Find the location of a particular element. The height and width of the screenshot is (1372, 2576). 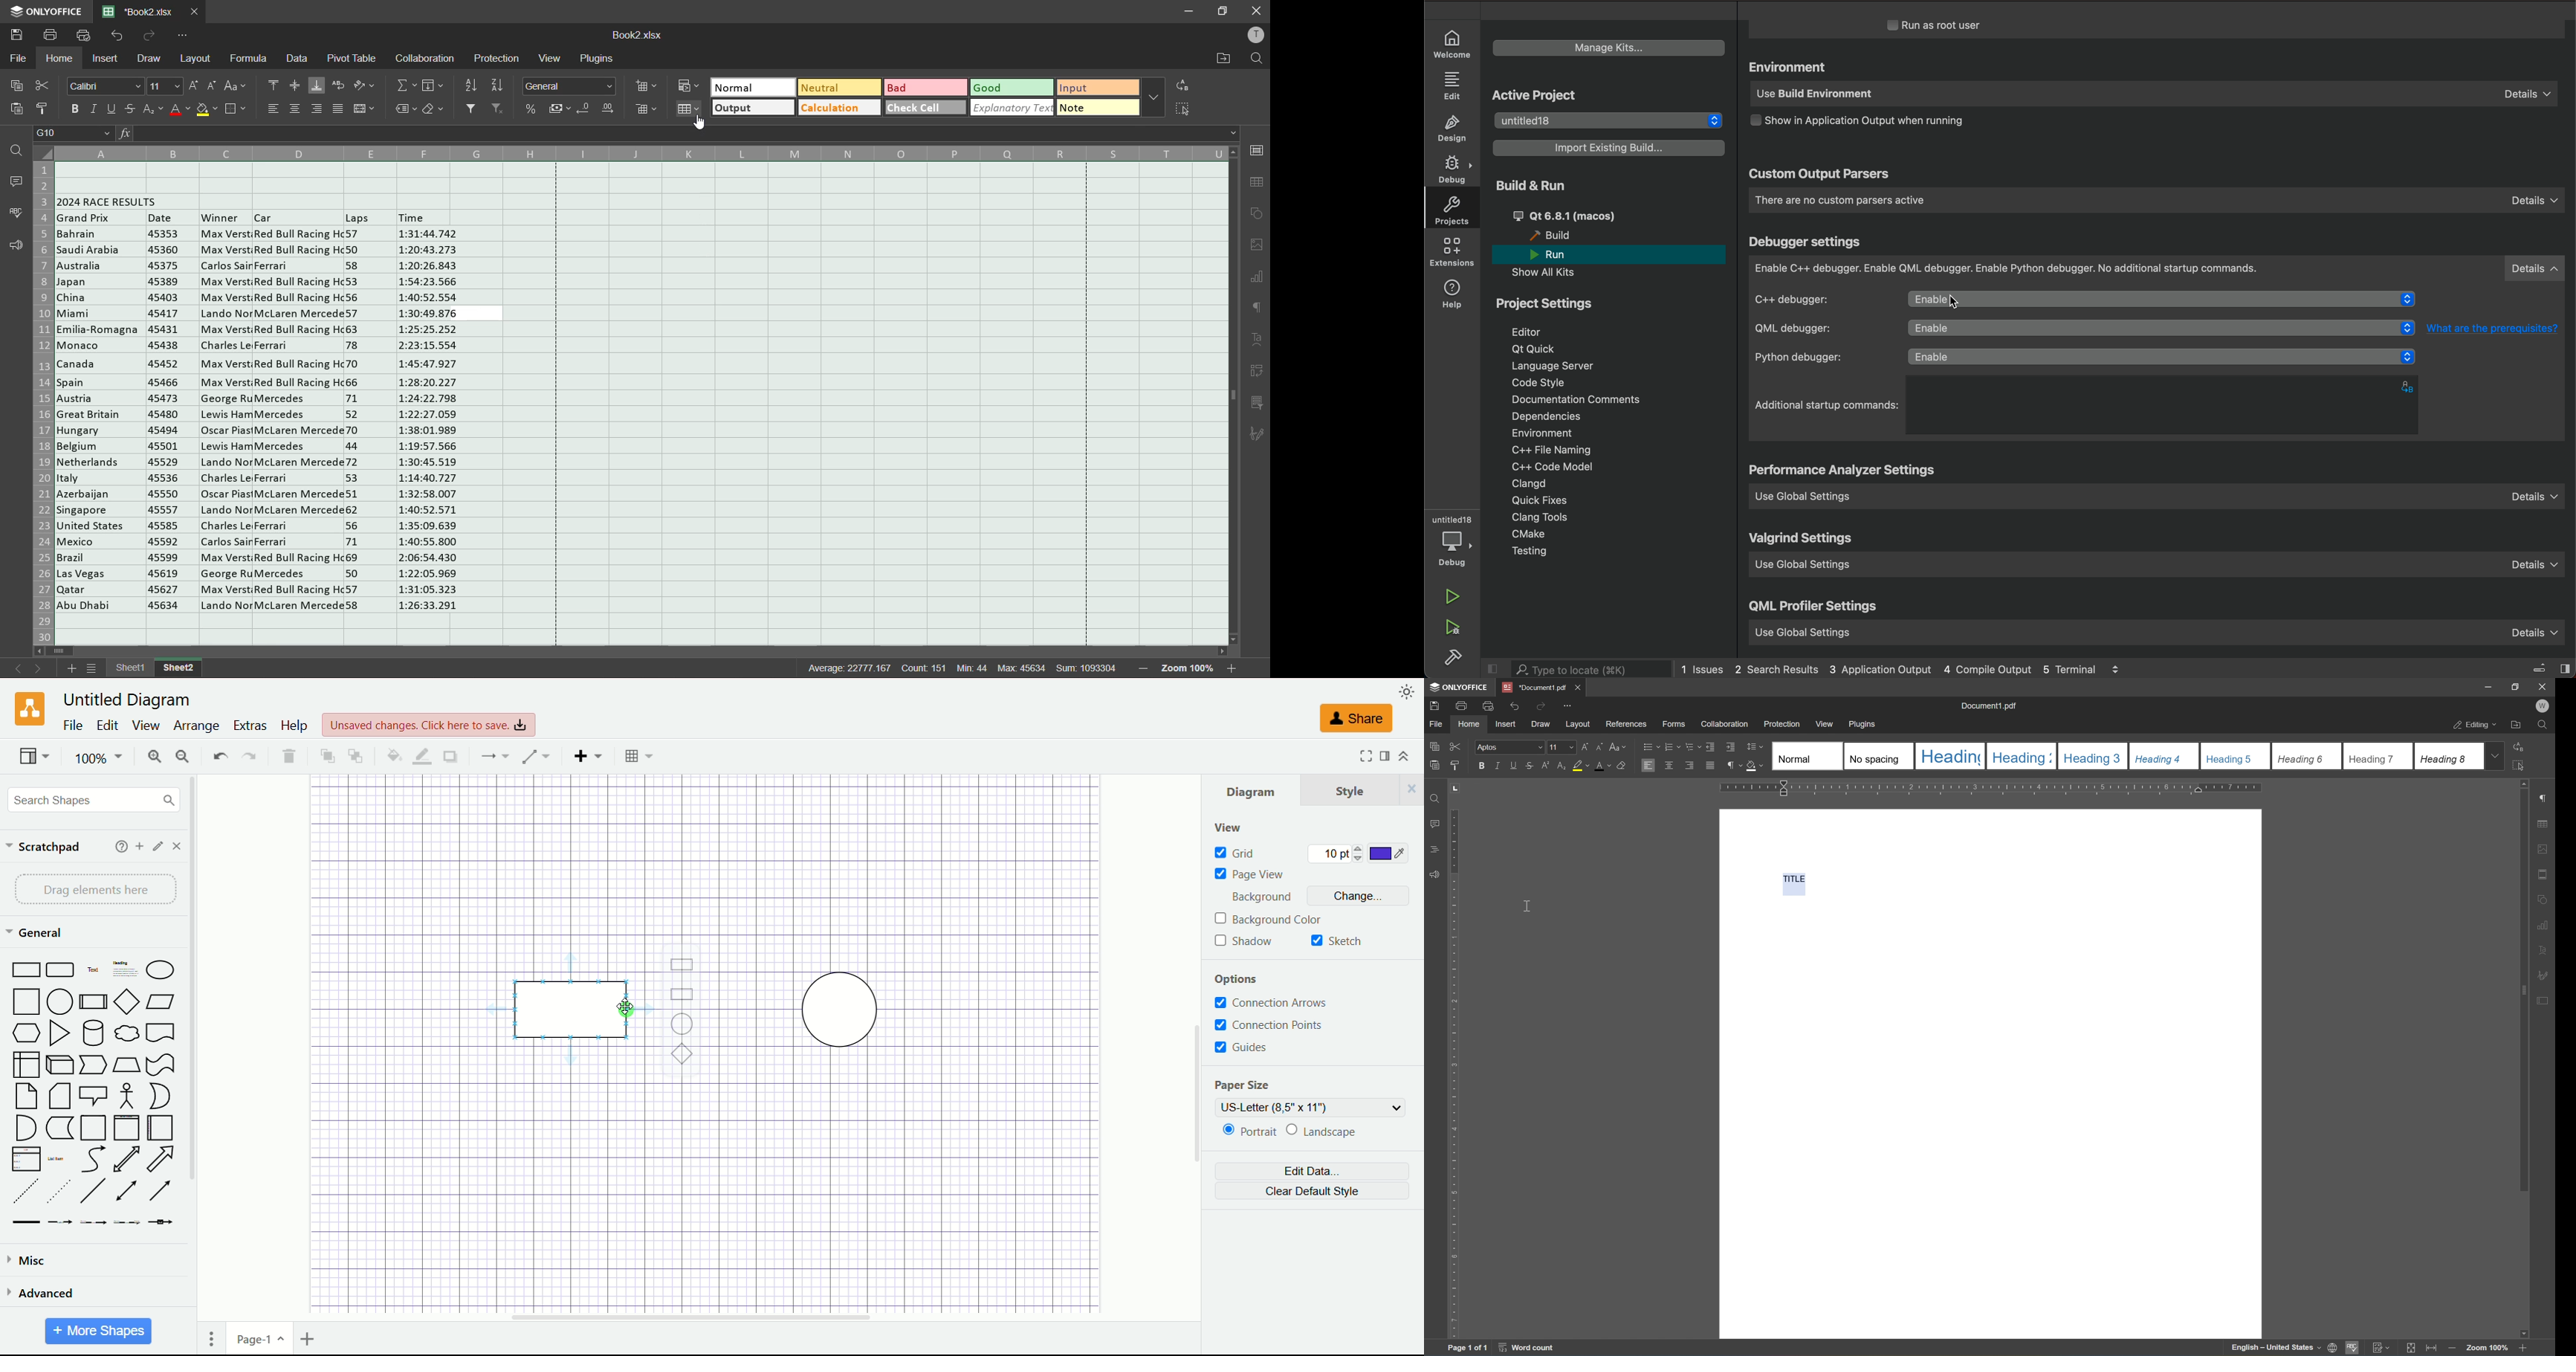

paste is located at coordinates (19, 110).